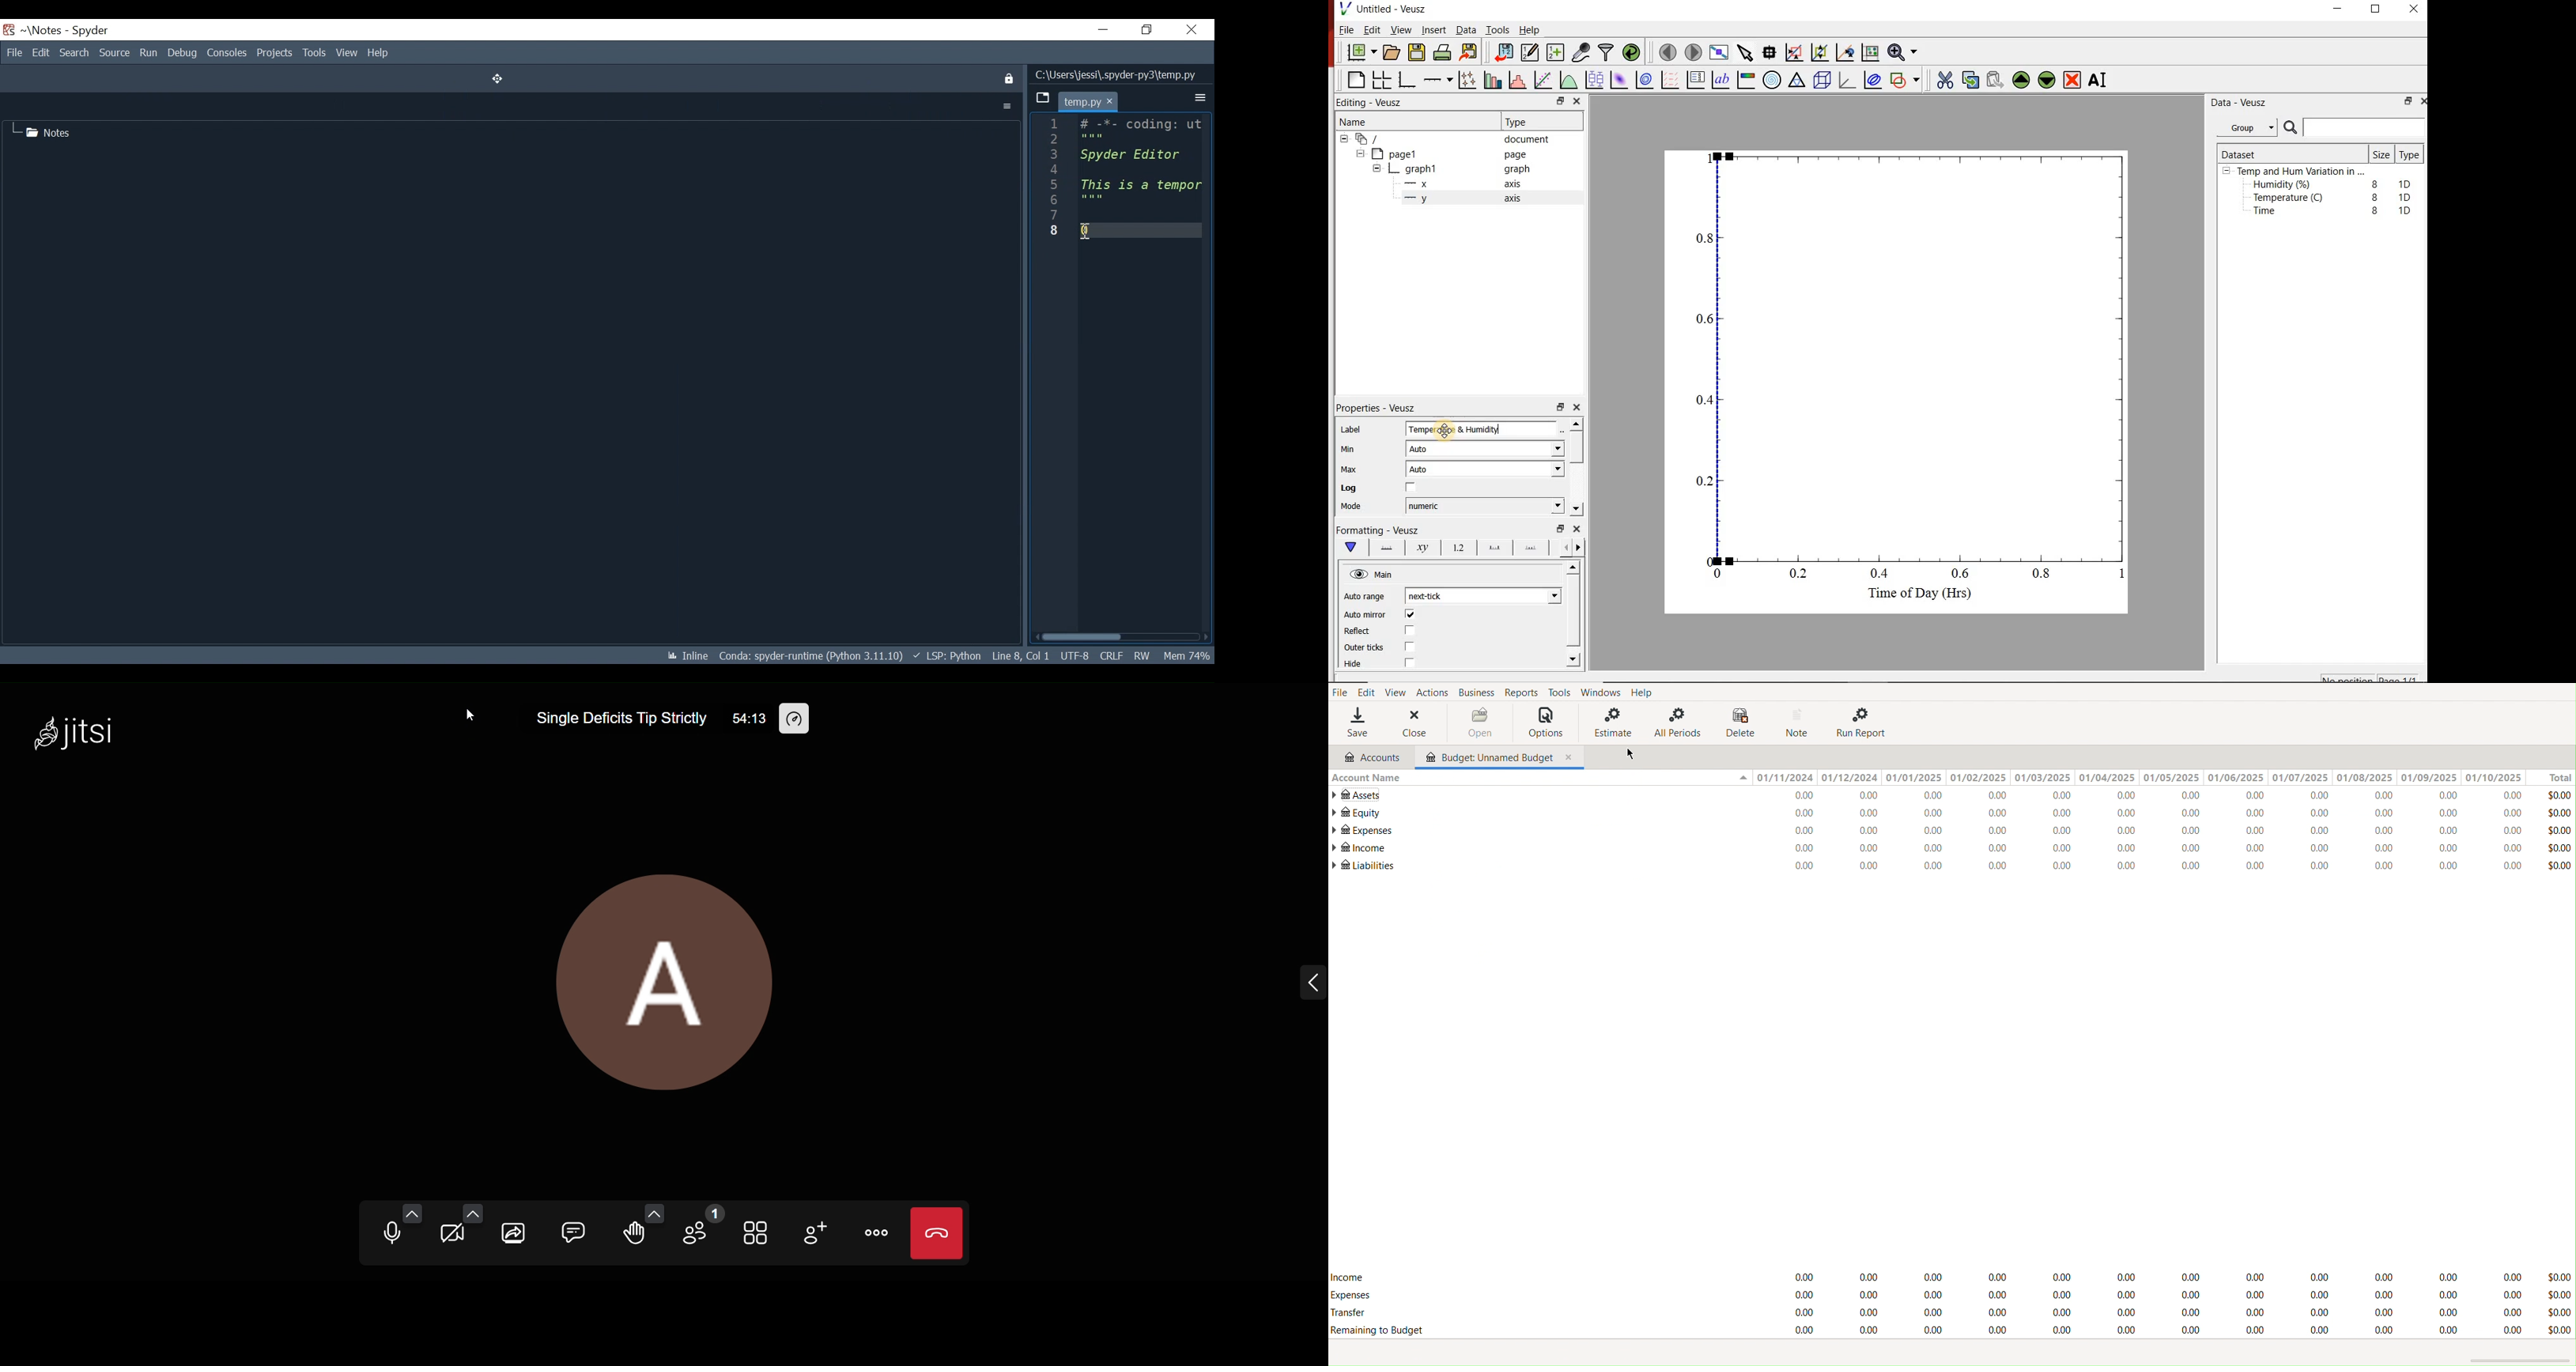 Image resolution: width=2576 pixels, height=1372 pixels. I want to click on Cursor, so click(1453, 429).